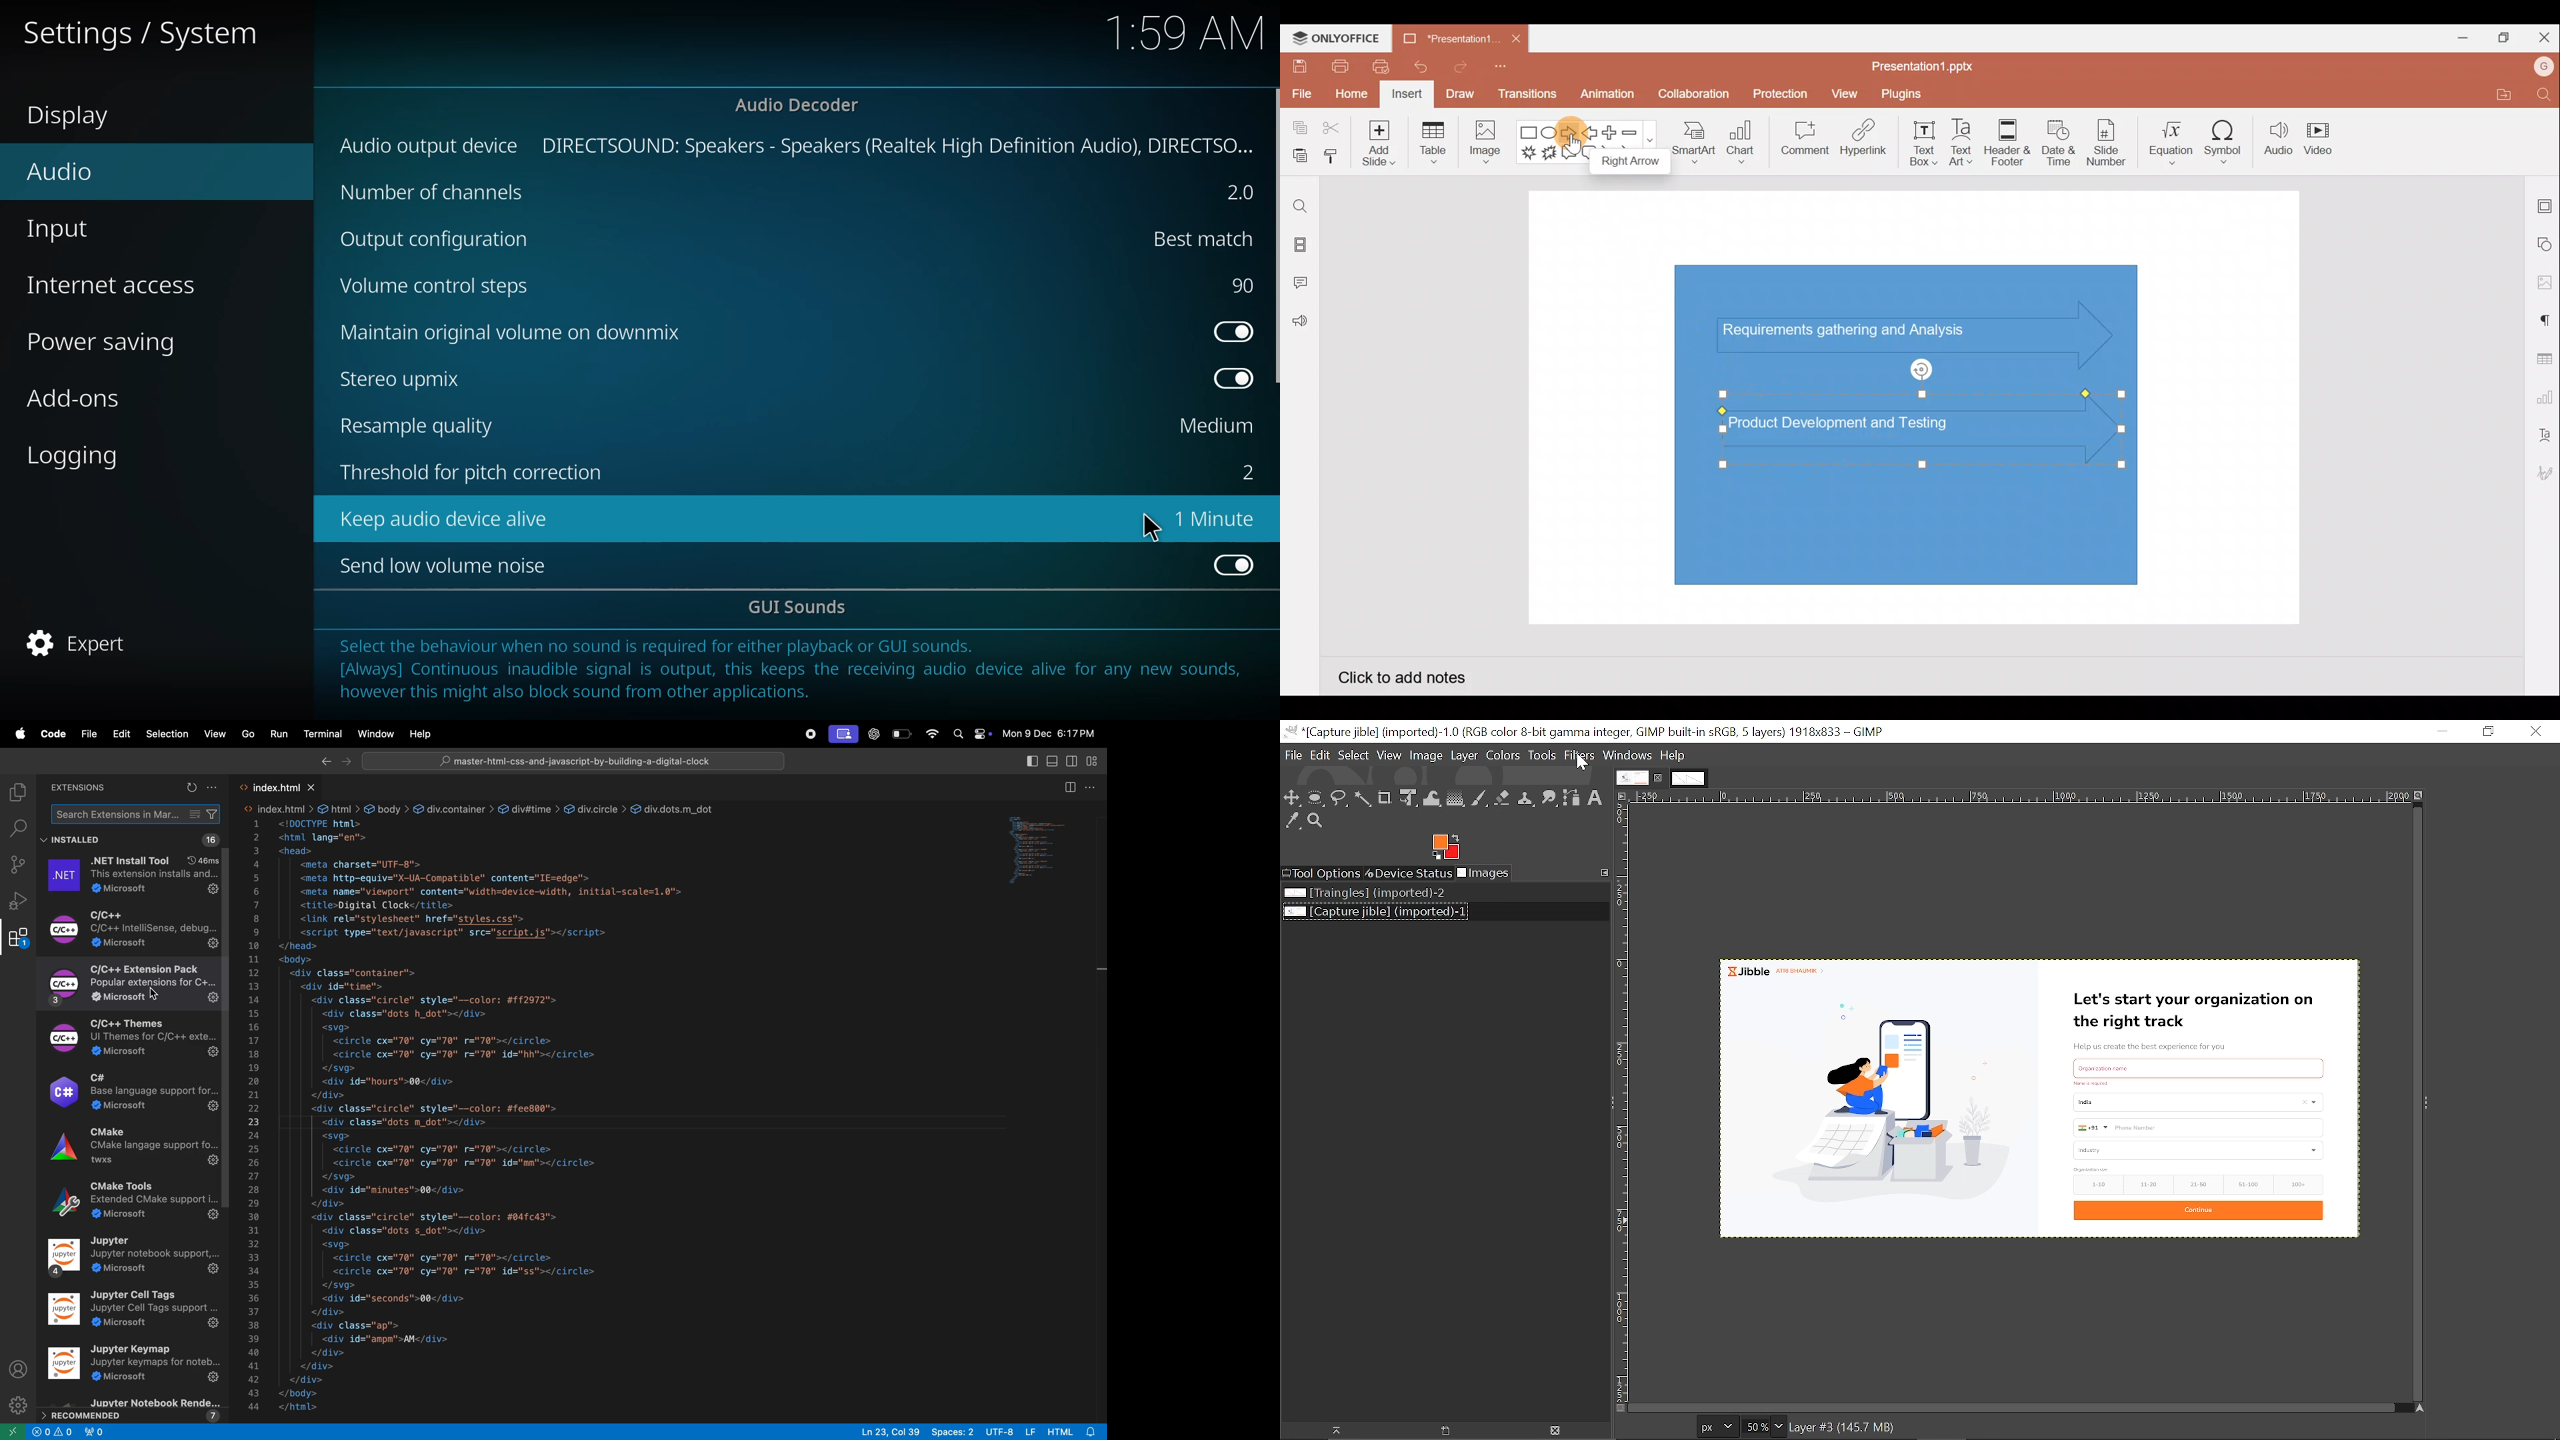  I want to click on Print file, so click(1339, 65).